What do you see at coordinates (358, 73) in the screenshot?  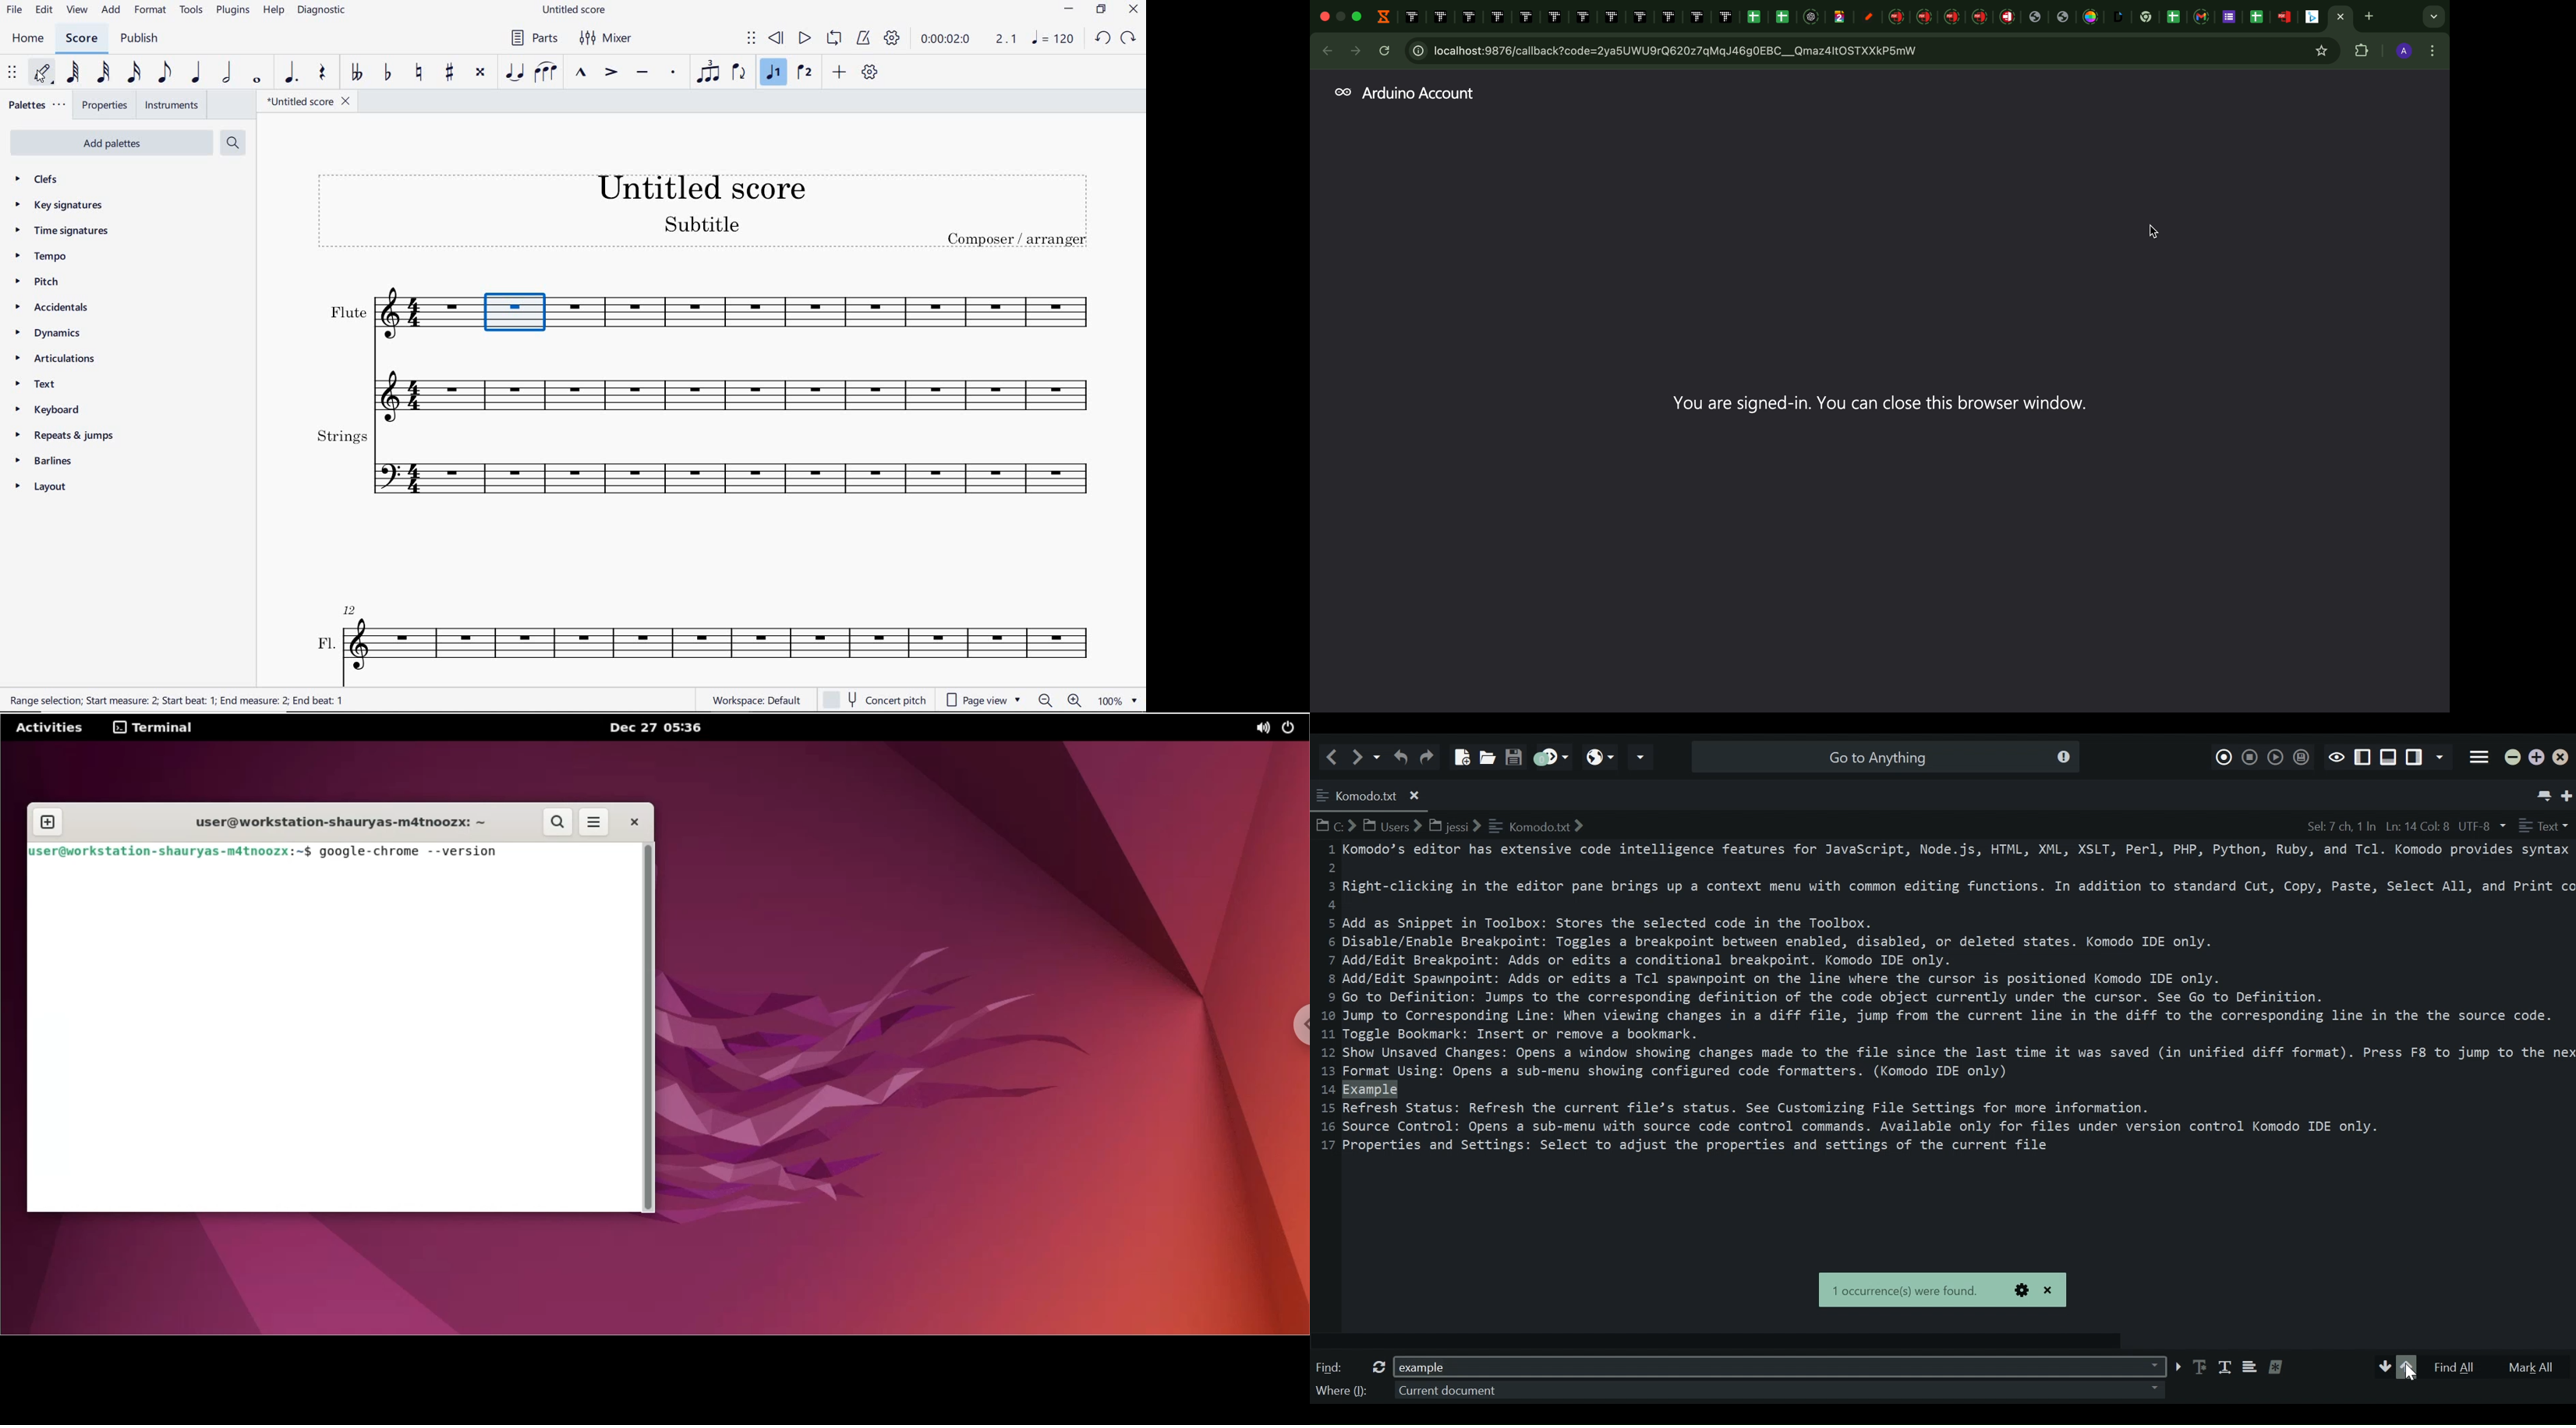 I see `TOGGLE DOUBLE-FLAT` at bounding box center [358, 73].